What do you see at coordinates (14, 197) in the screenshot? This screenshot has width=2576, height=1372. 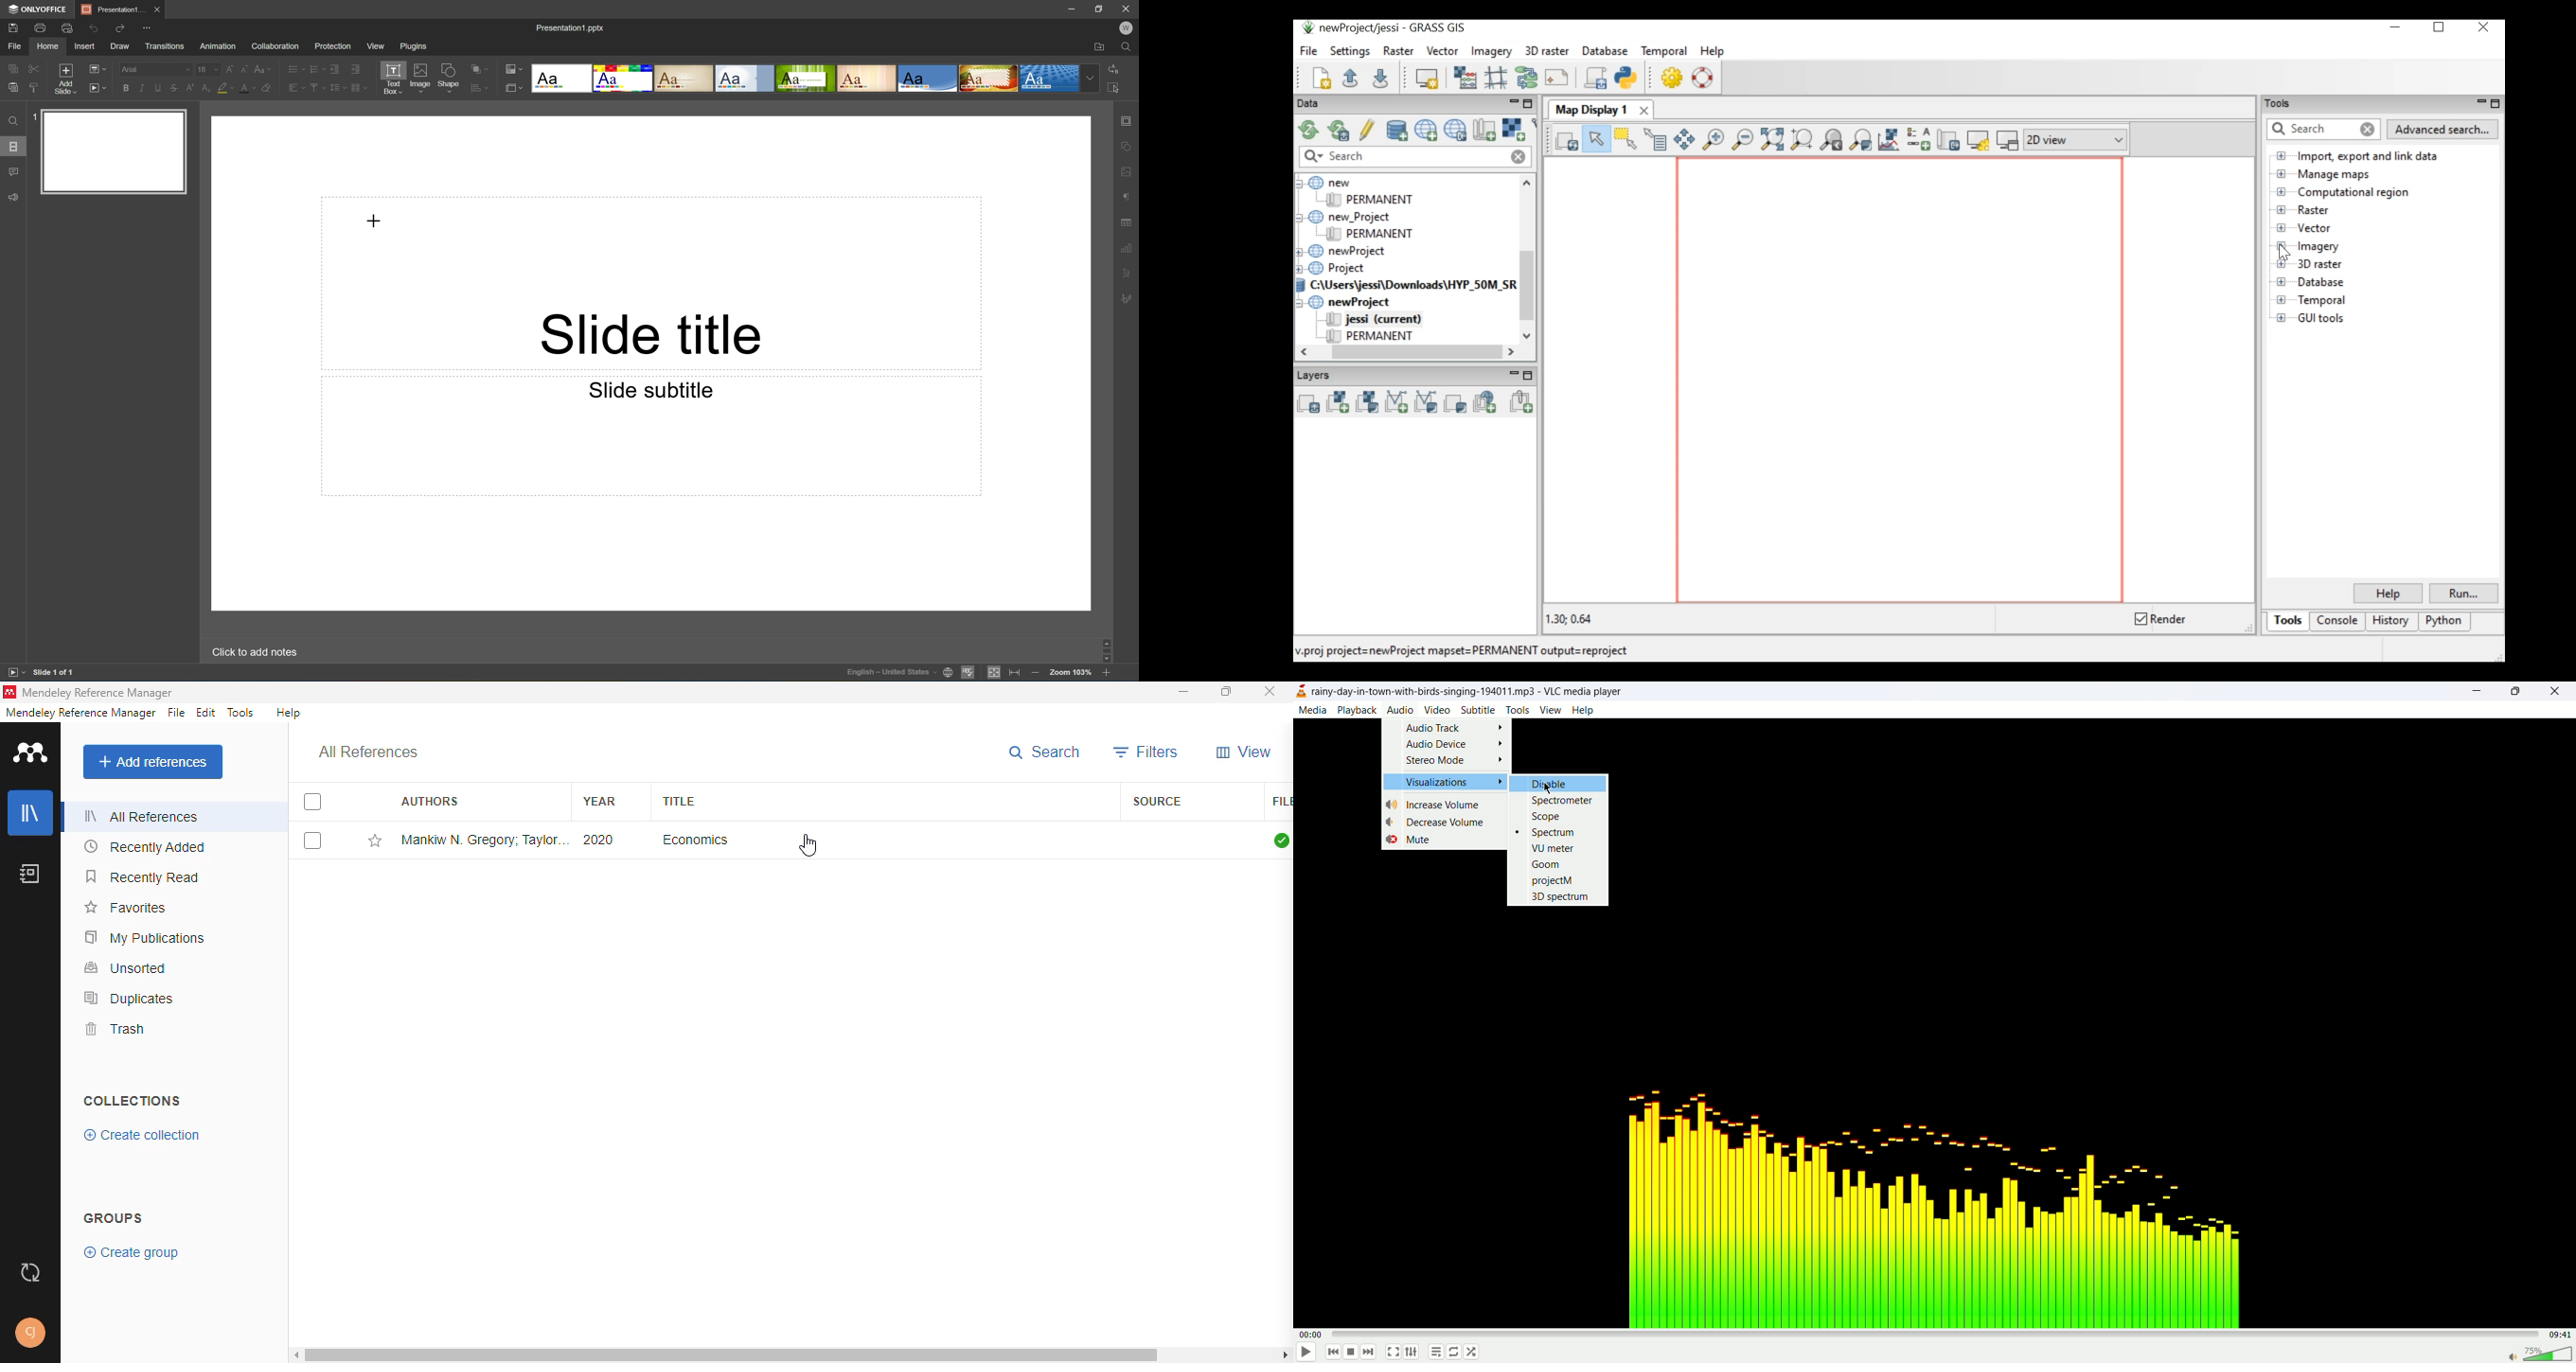 I see `Feedback & Support` at bounding box center [14, 197].